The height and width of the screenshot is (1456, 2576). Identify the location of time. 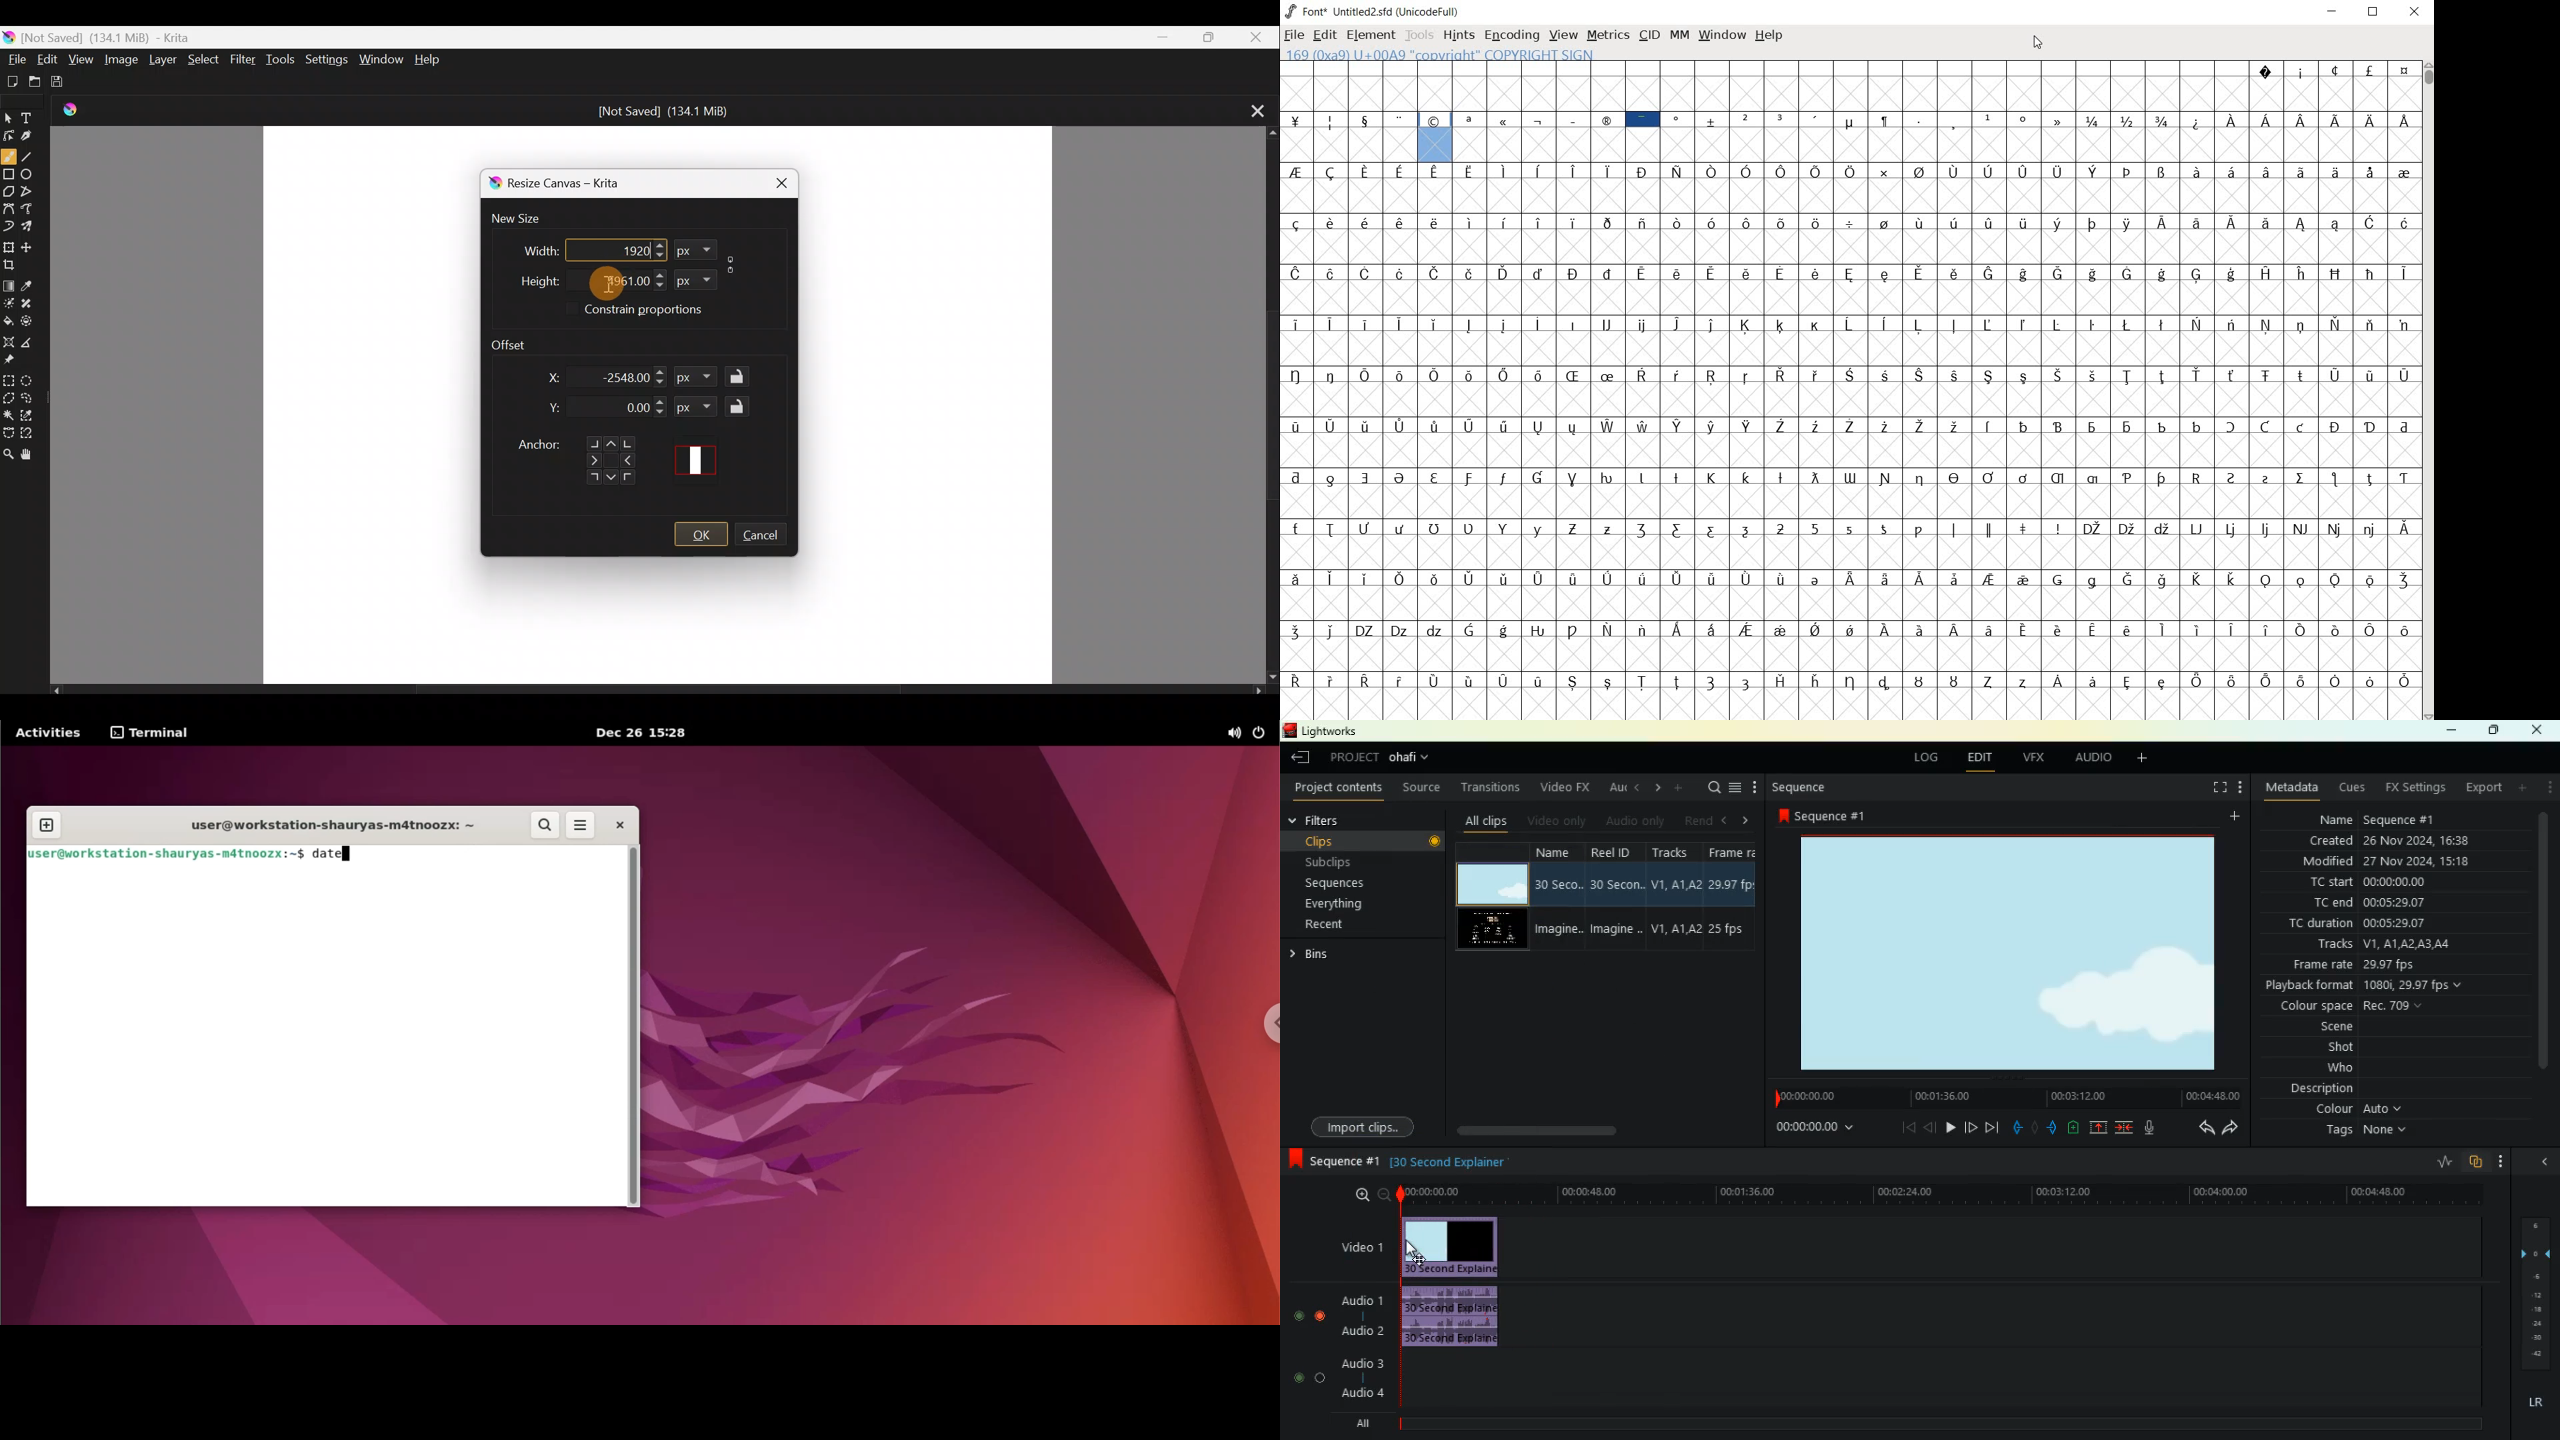
(1944, 1194).